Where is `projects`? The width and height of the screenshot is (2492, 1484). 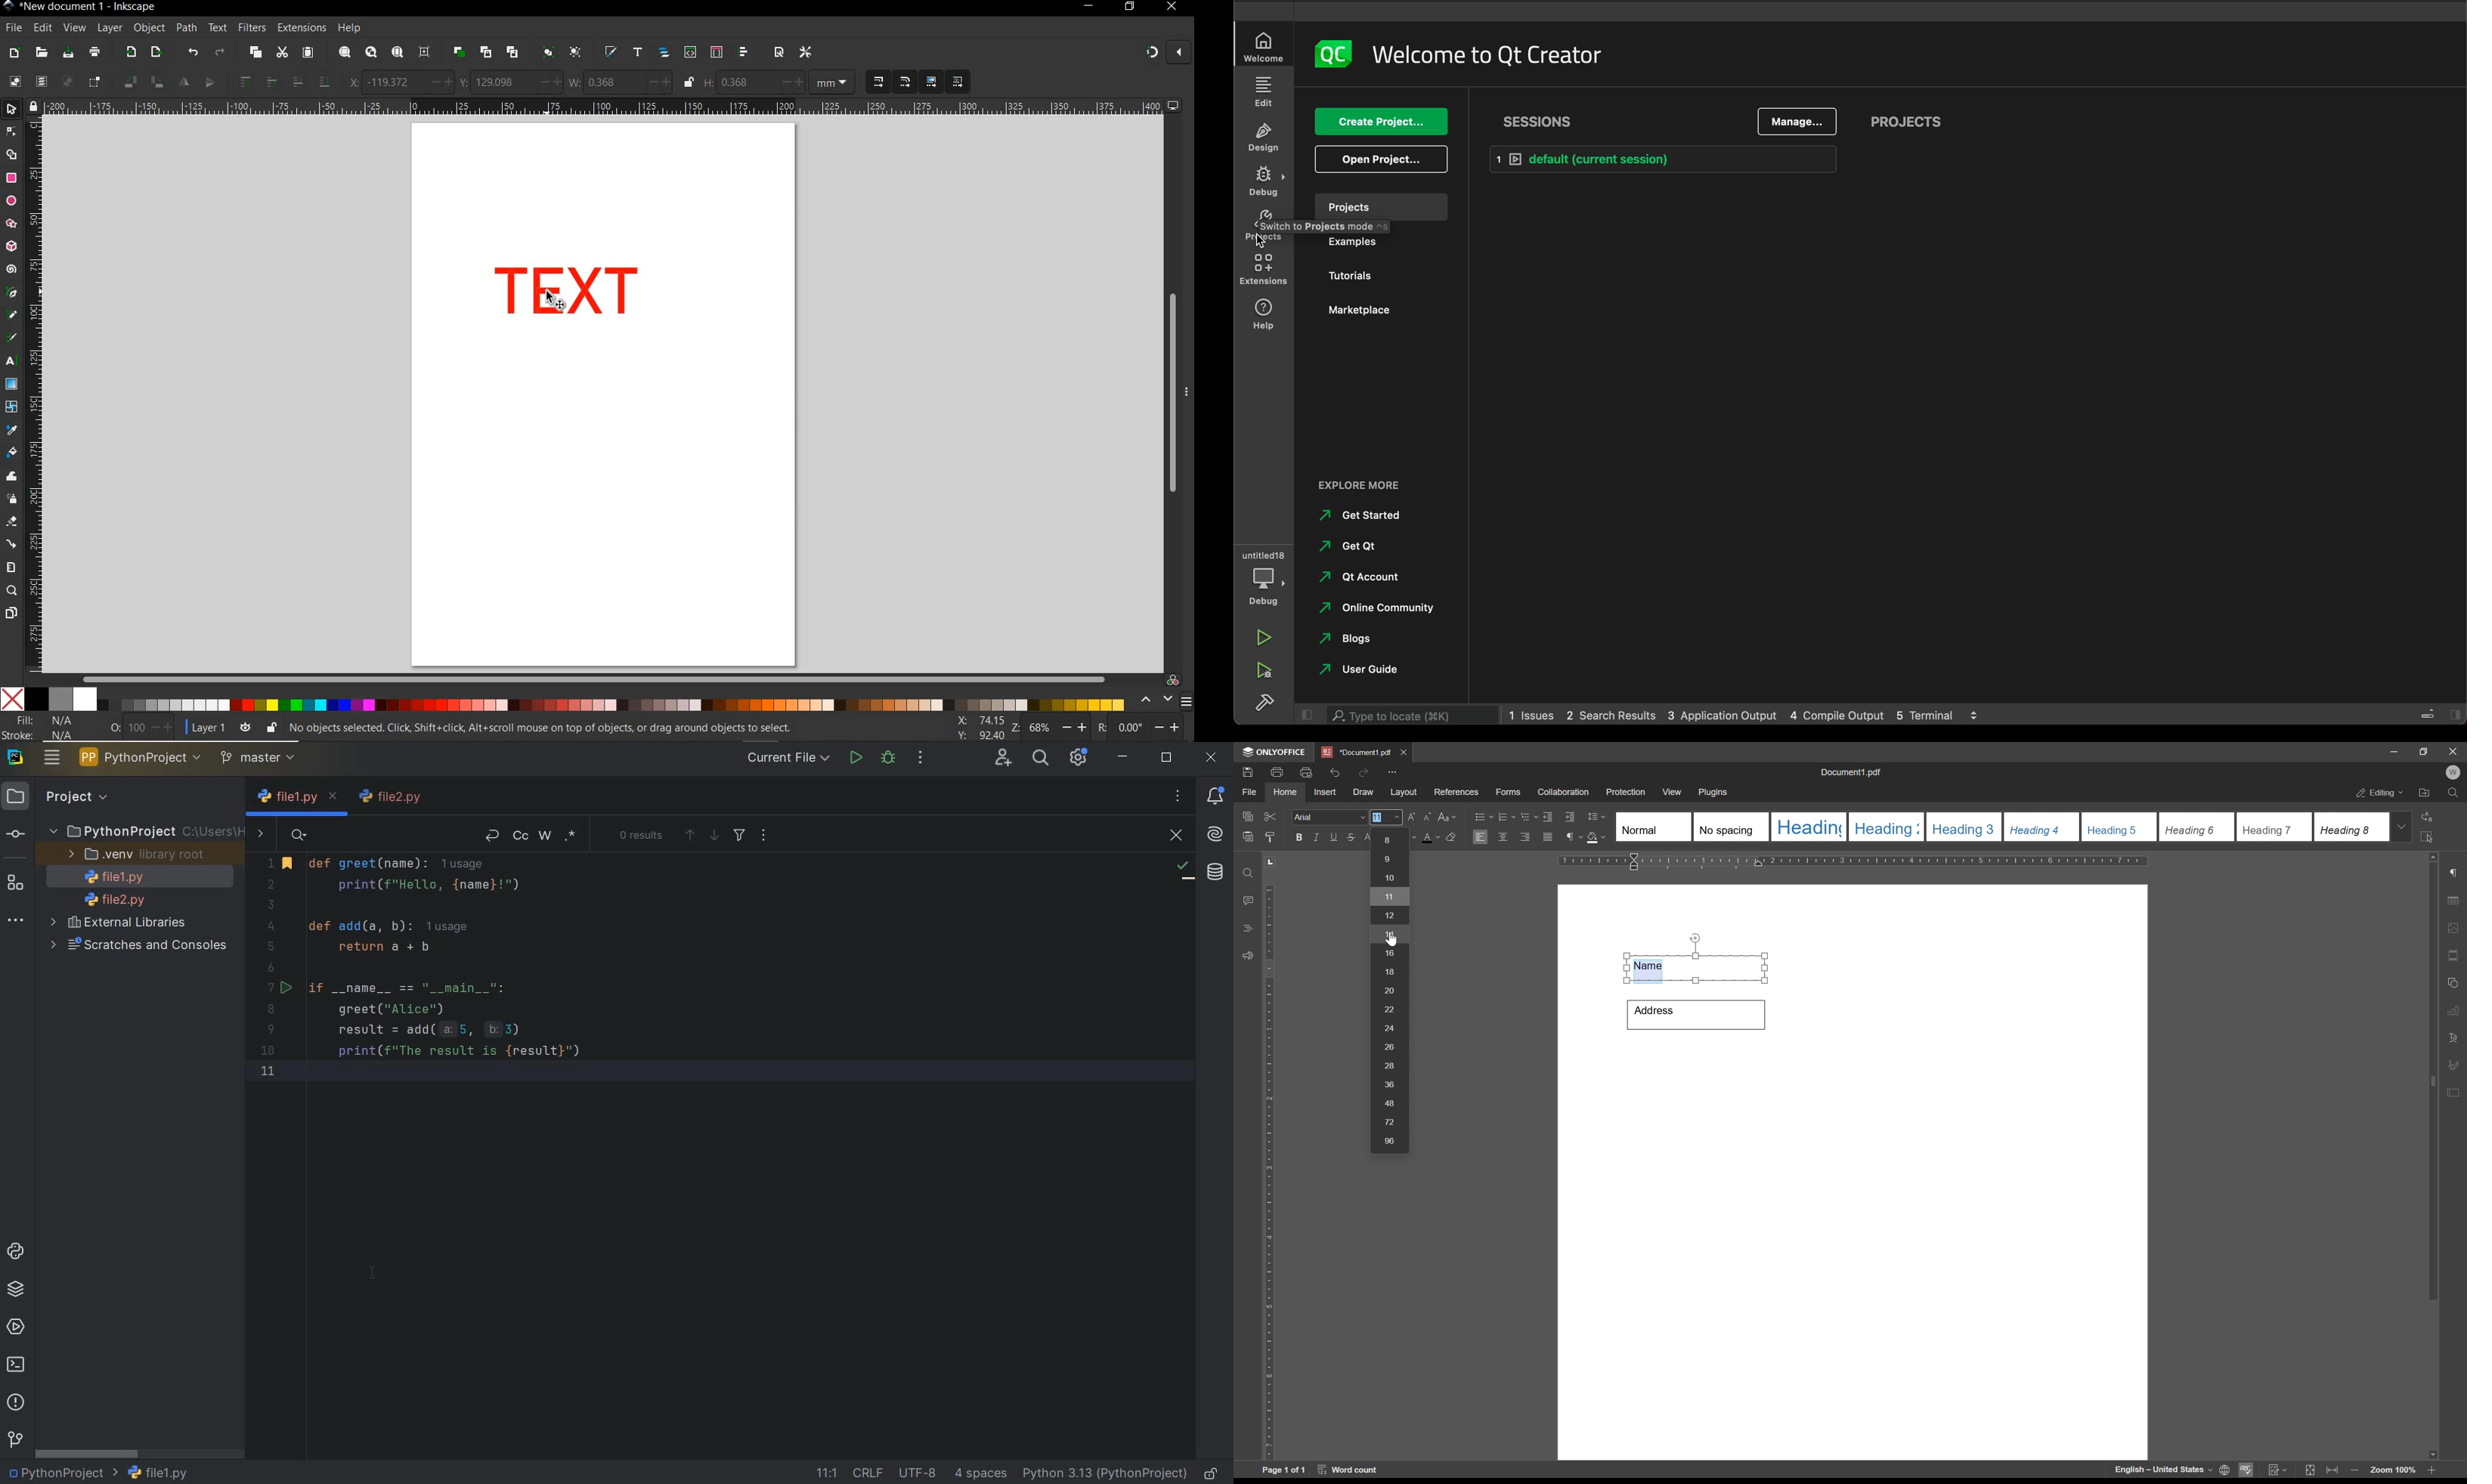
projects is located at coordinates (1268, 227).